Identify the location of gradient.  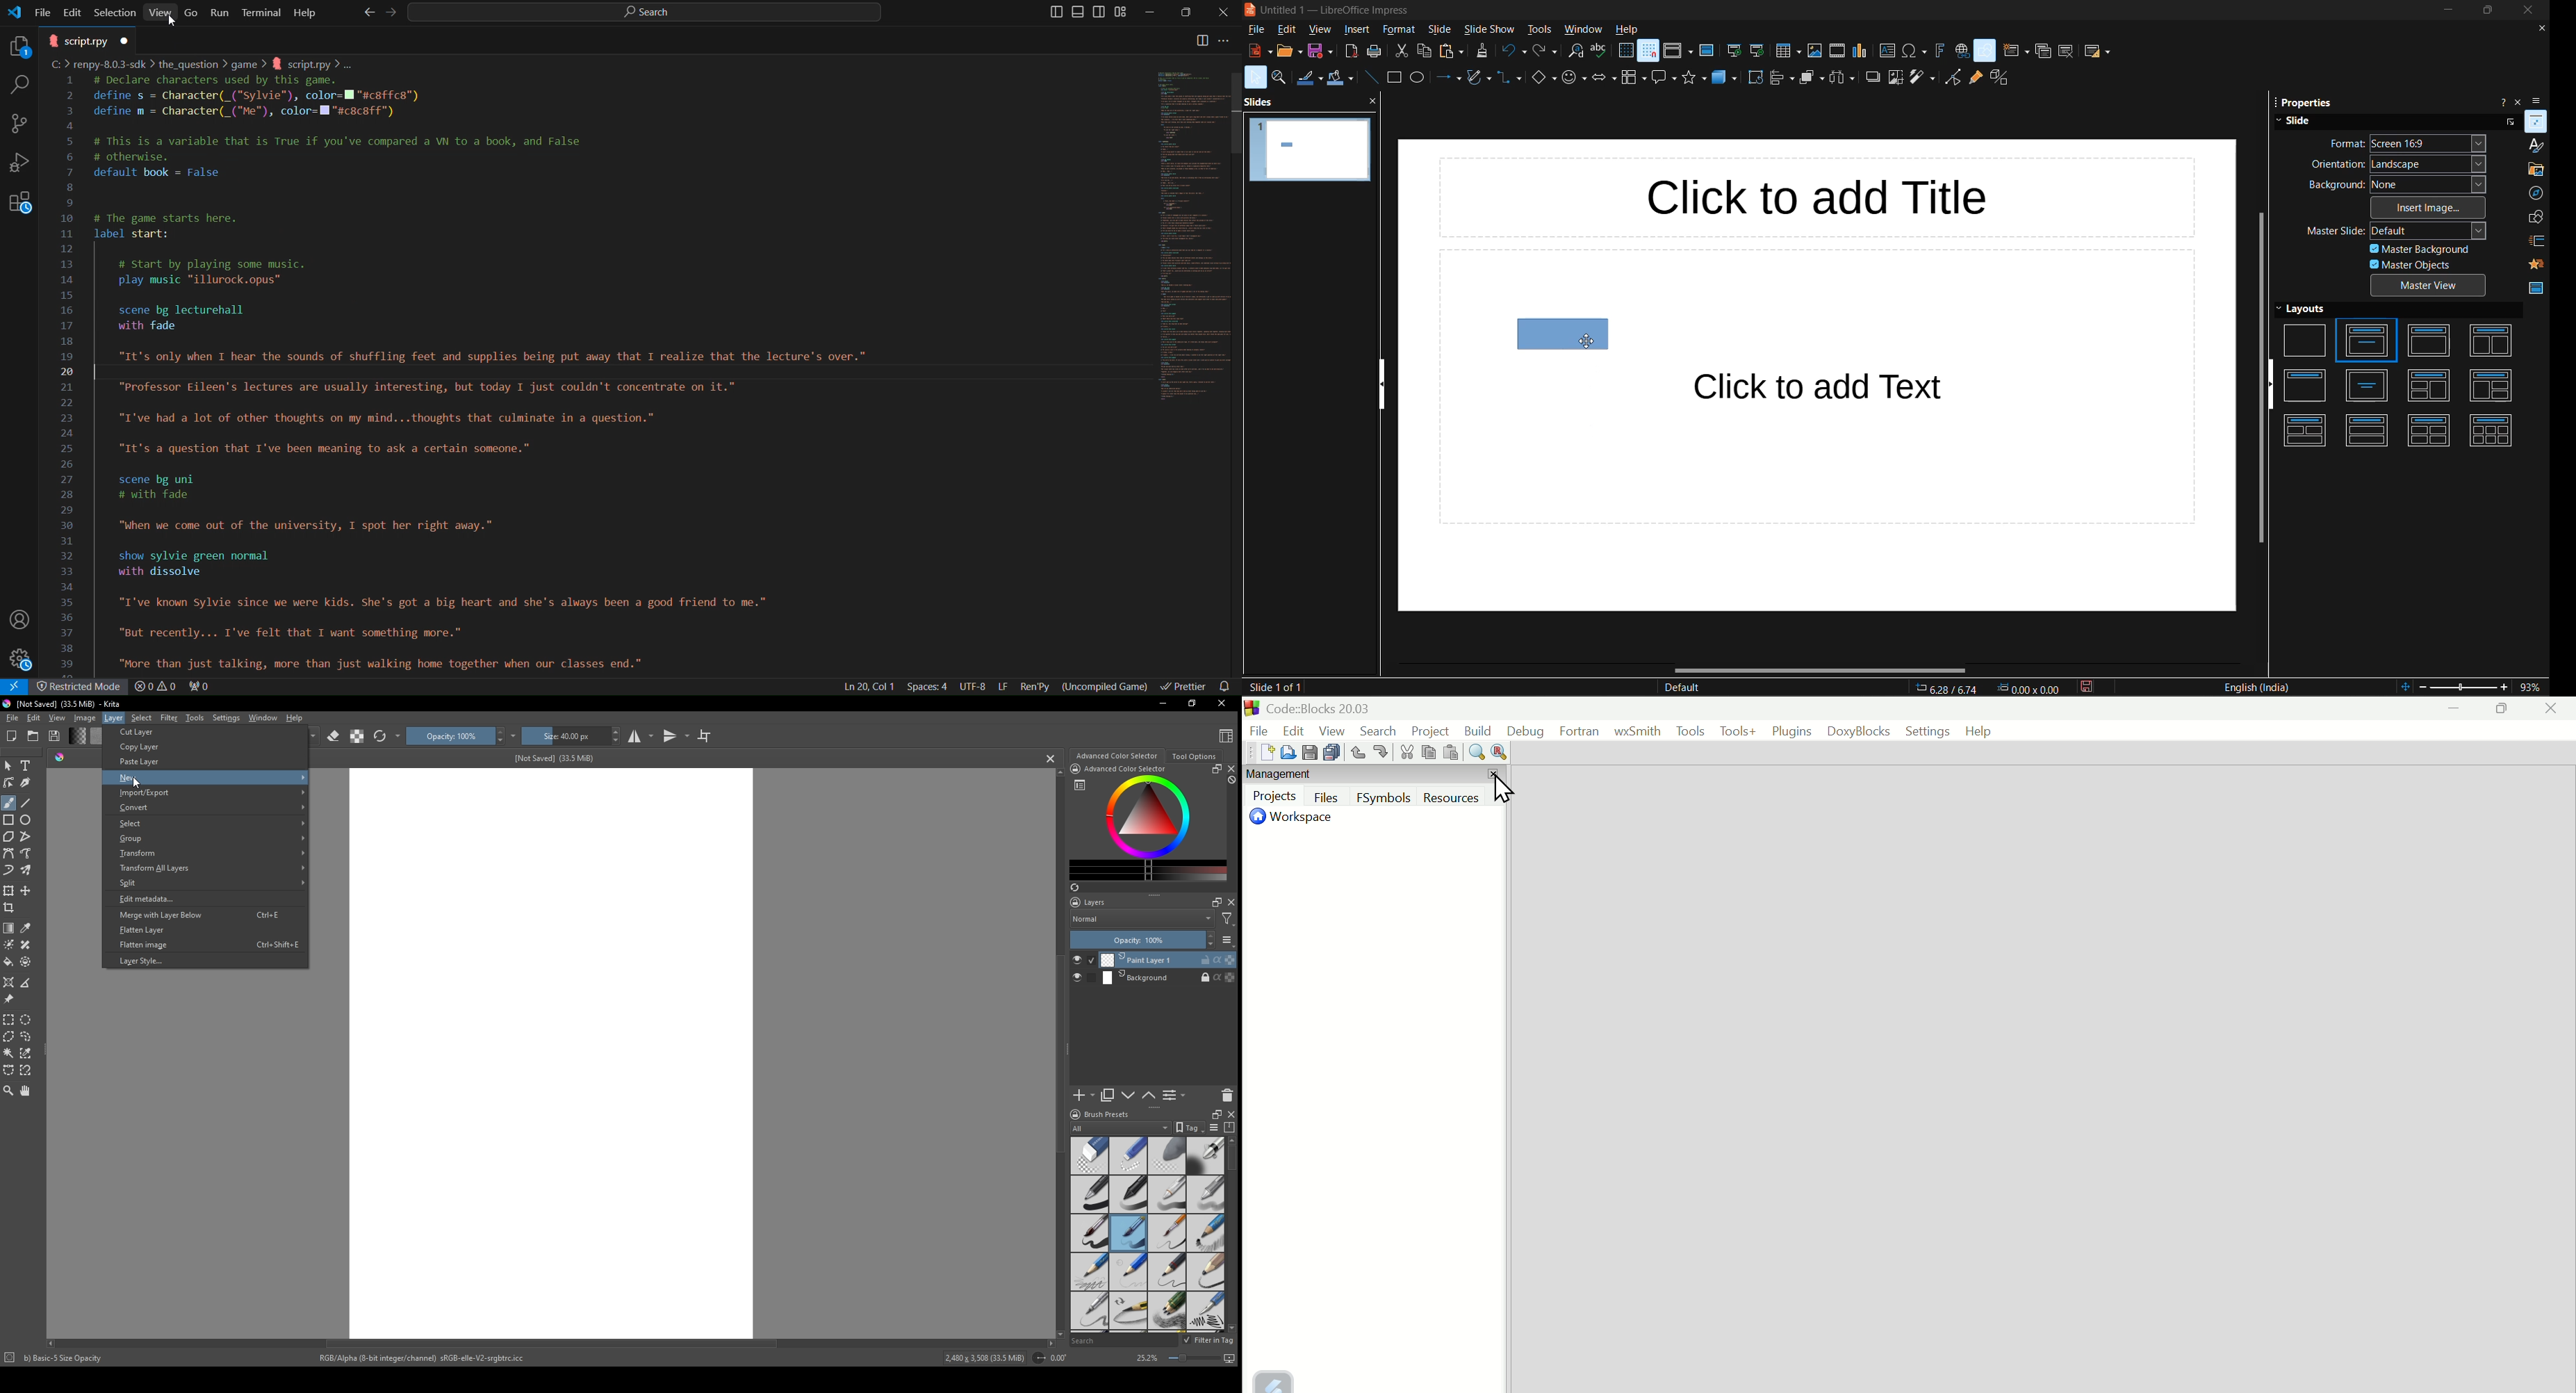
(9, 928).